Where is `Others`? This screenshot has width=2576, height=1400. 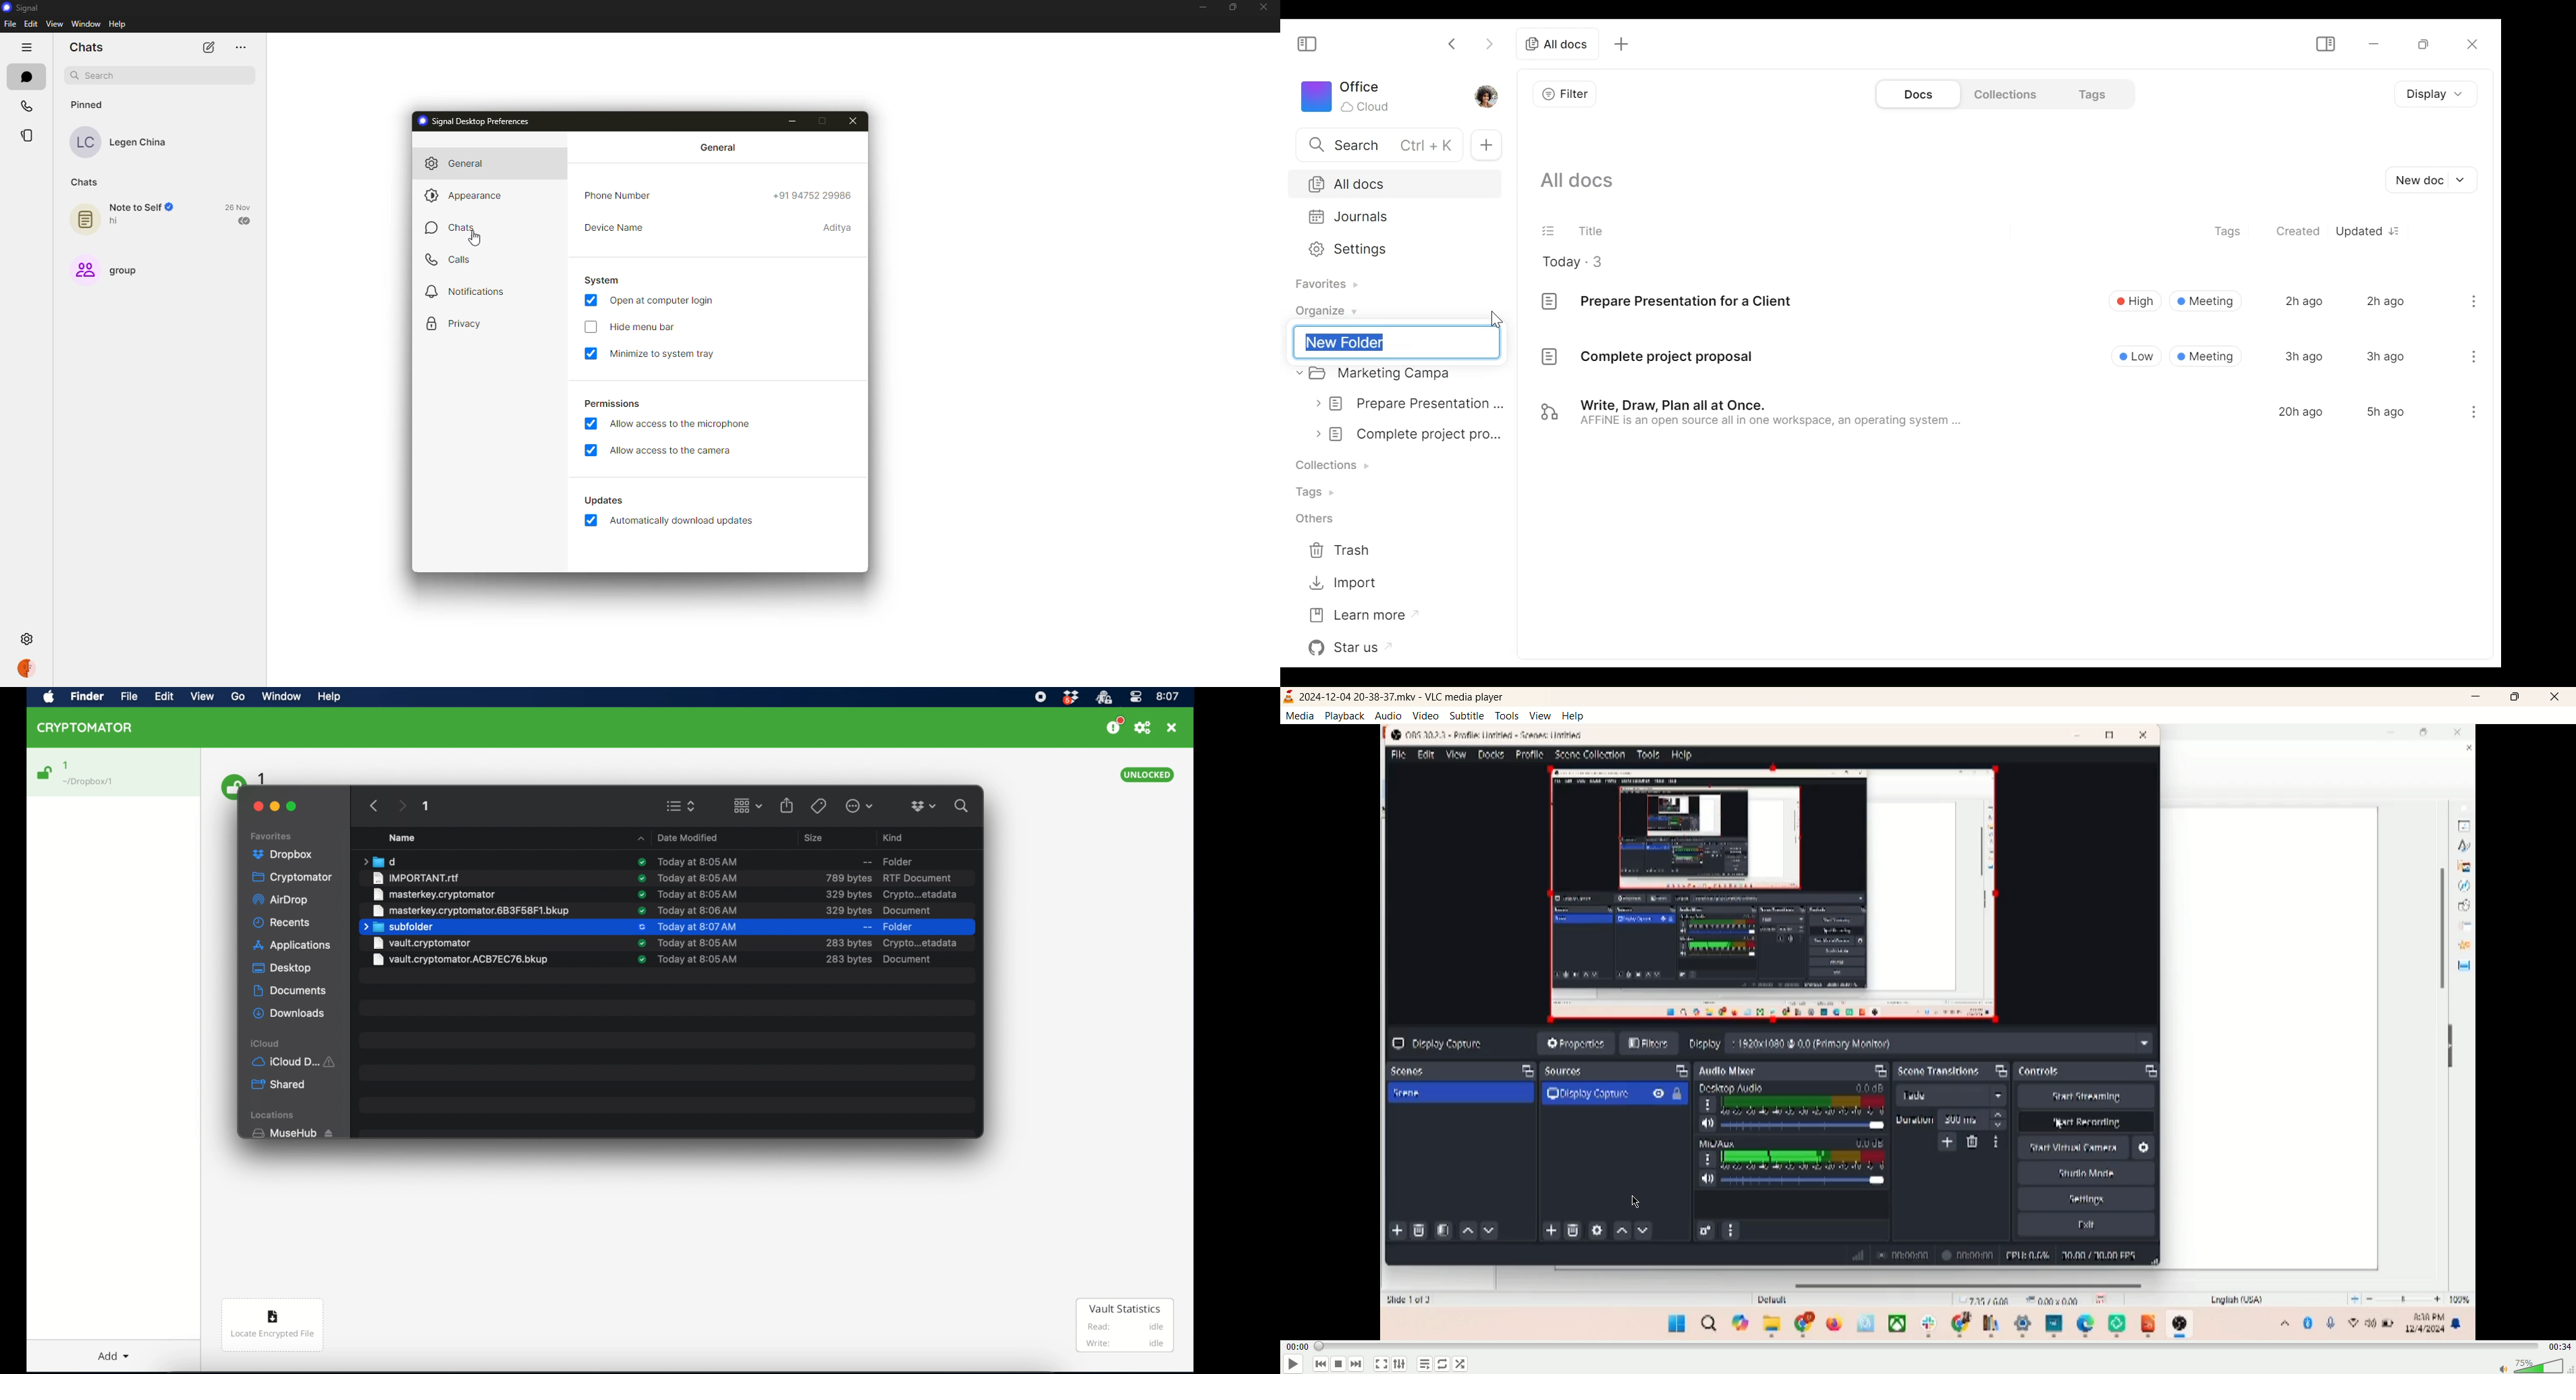
Others is located at coordinates (1319, 519).